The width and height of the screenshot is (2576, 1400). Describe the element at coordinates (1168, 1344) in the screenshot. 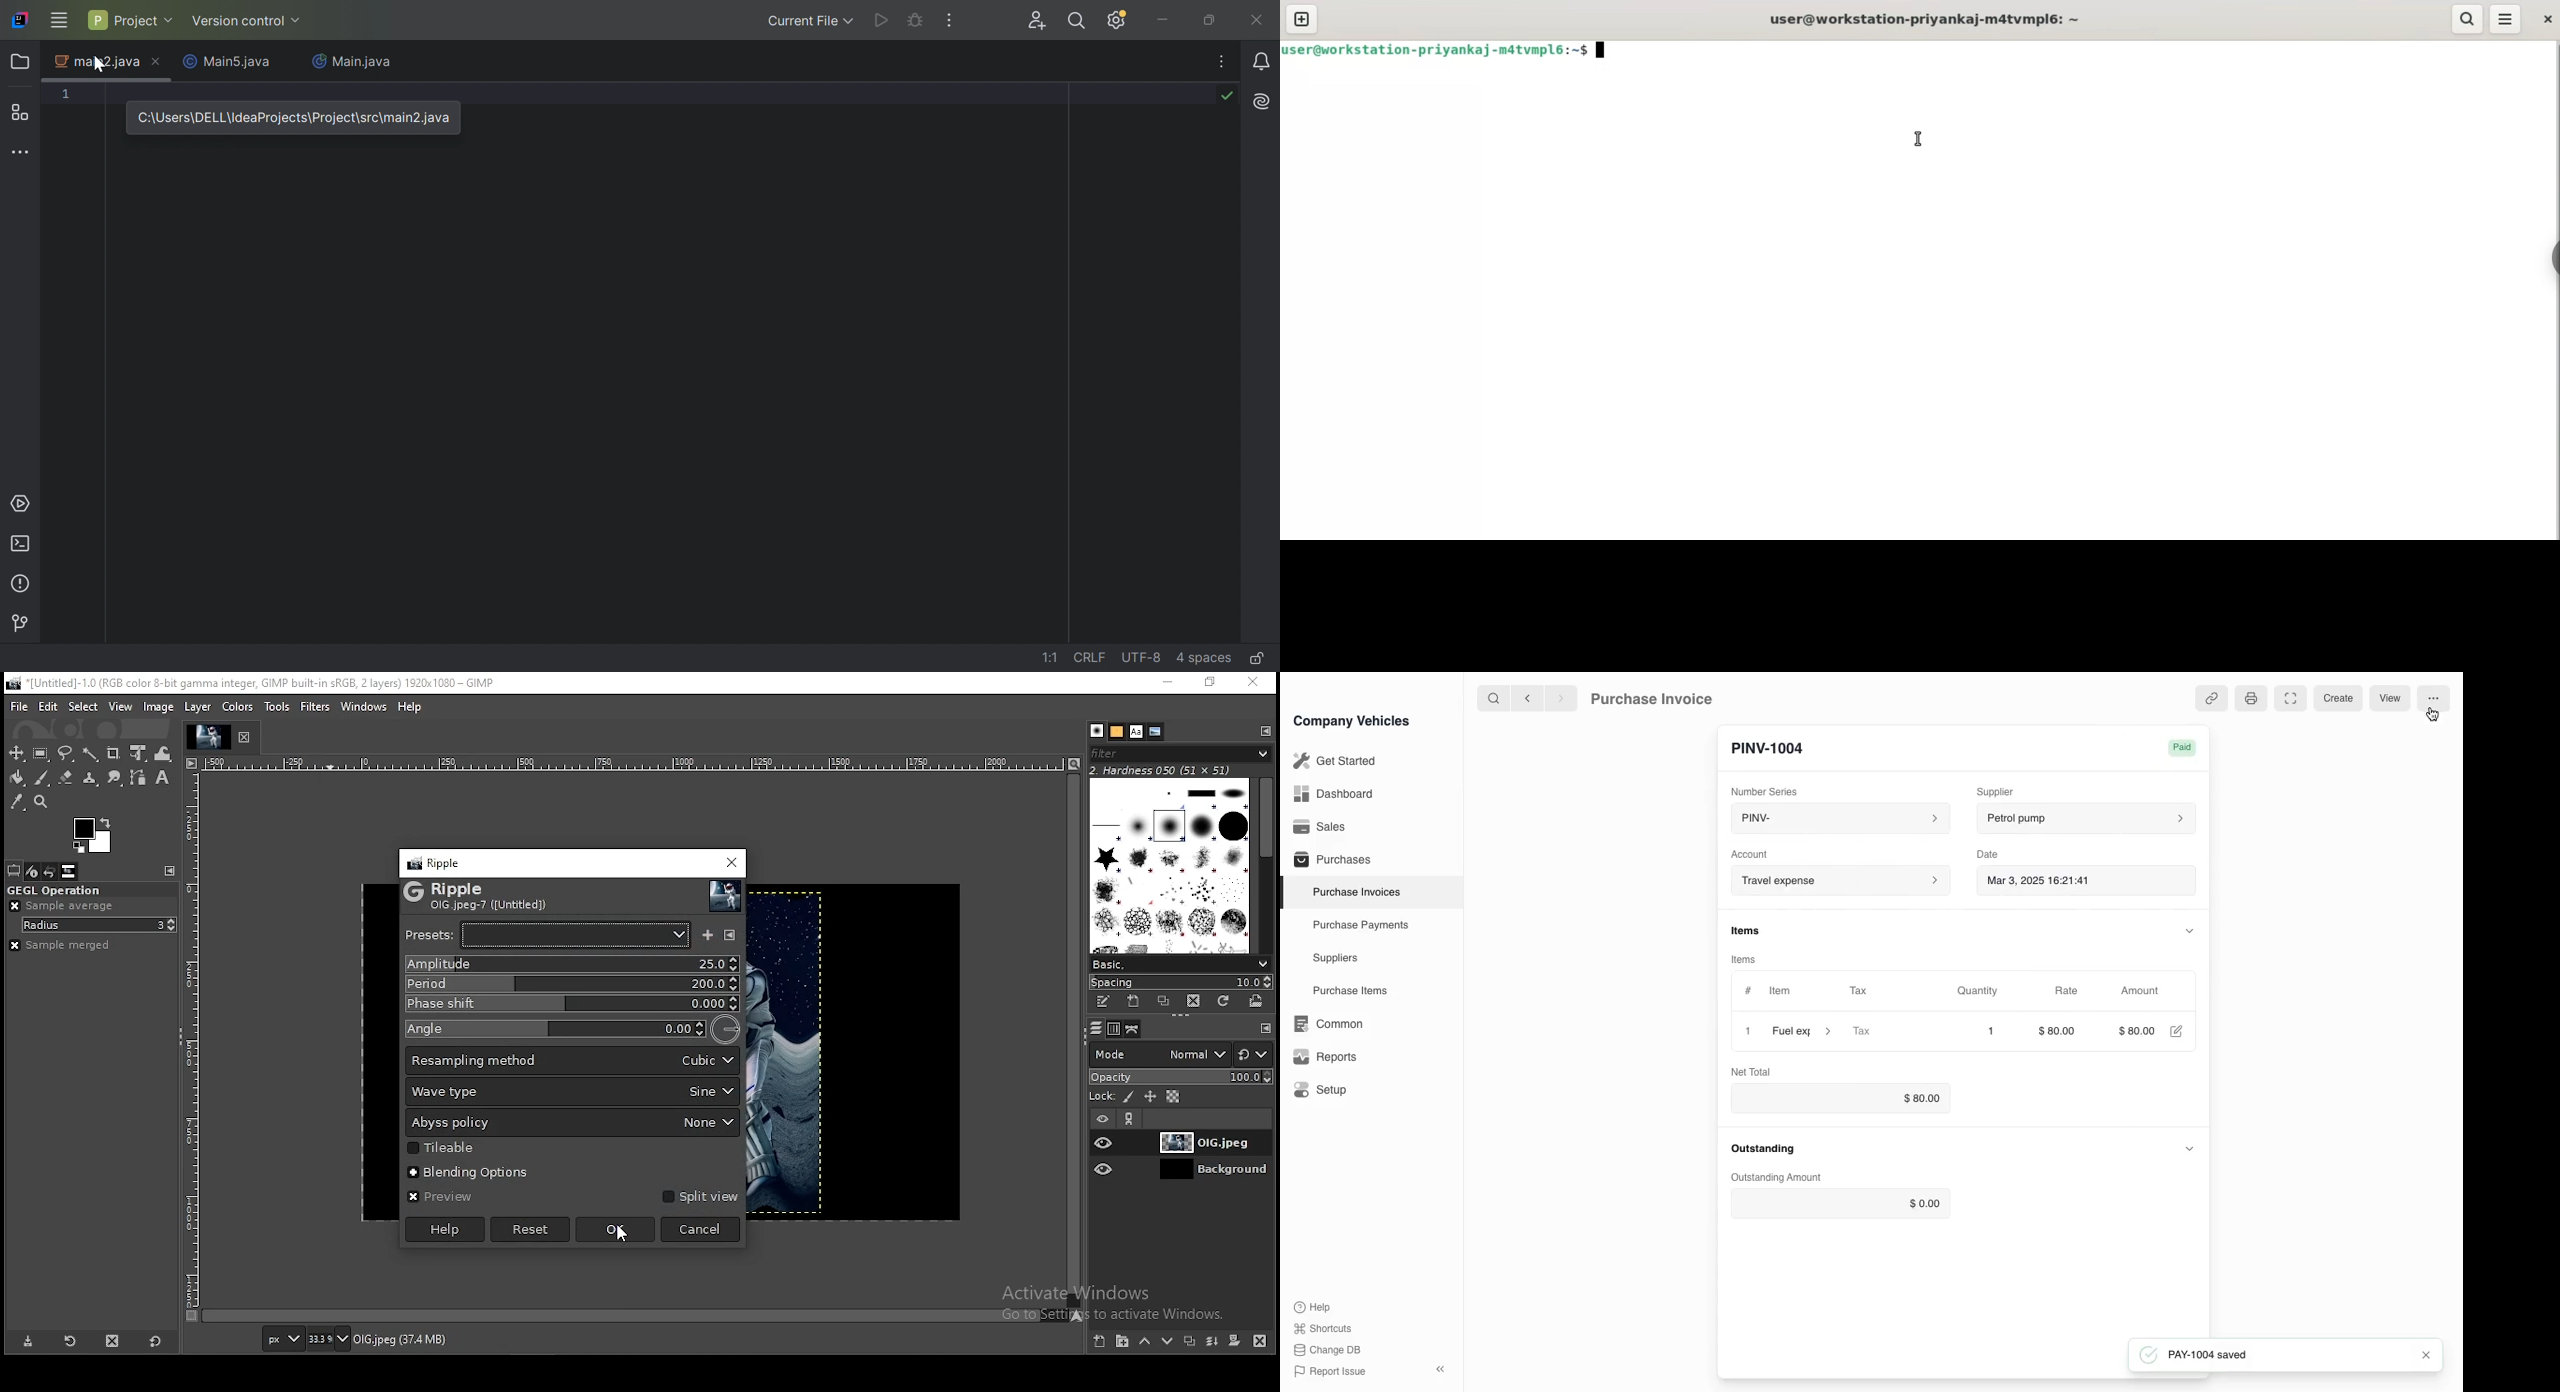

I see `move layer down` at that location.